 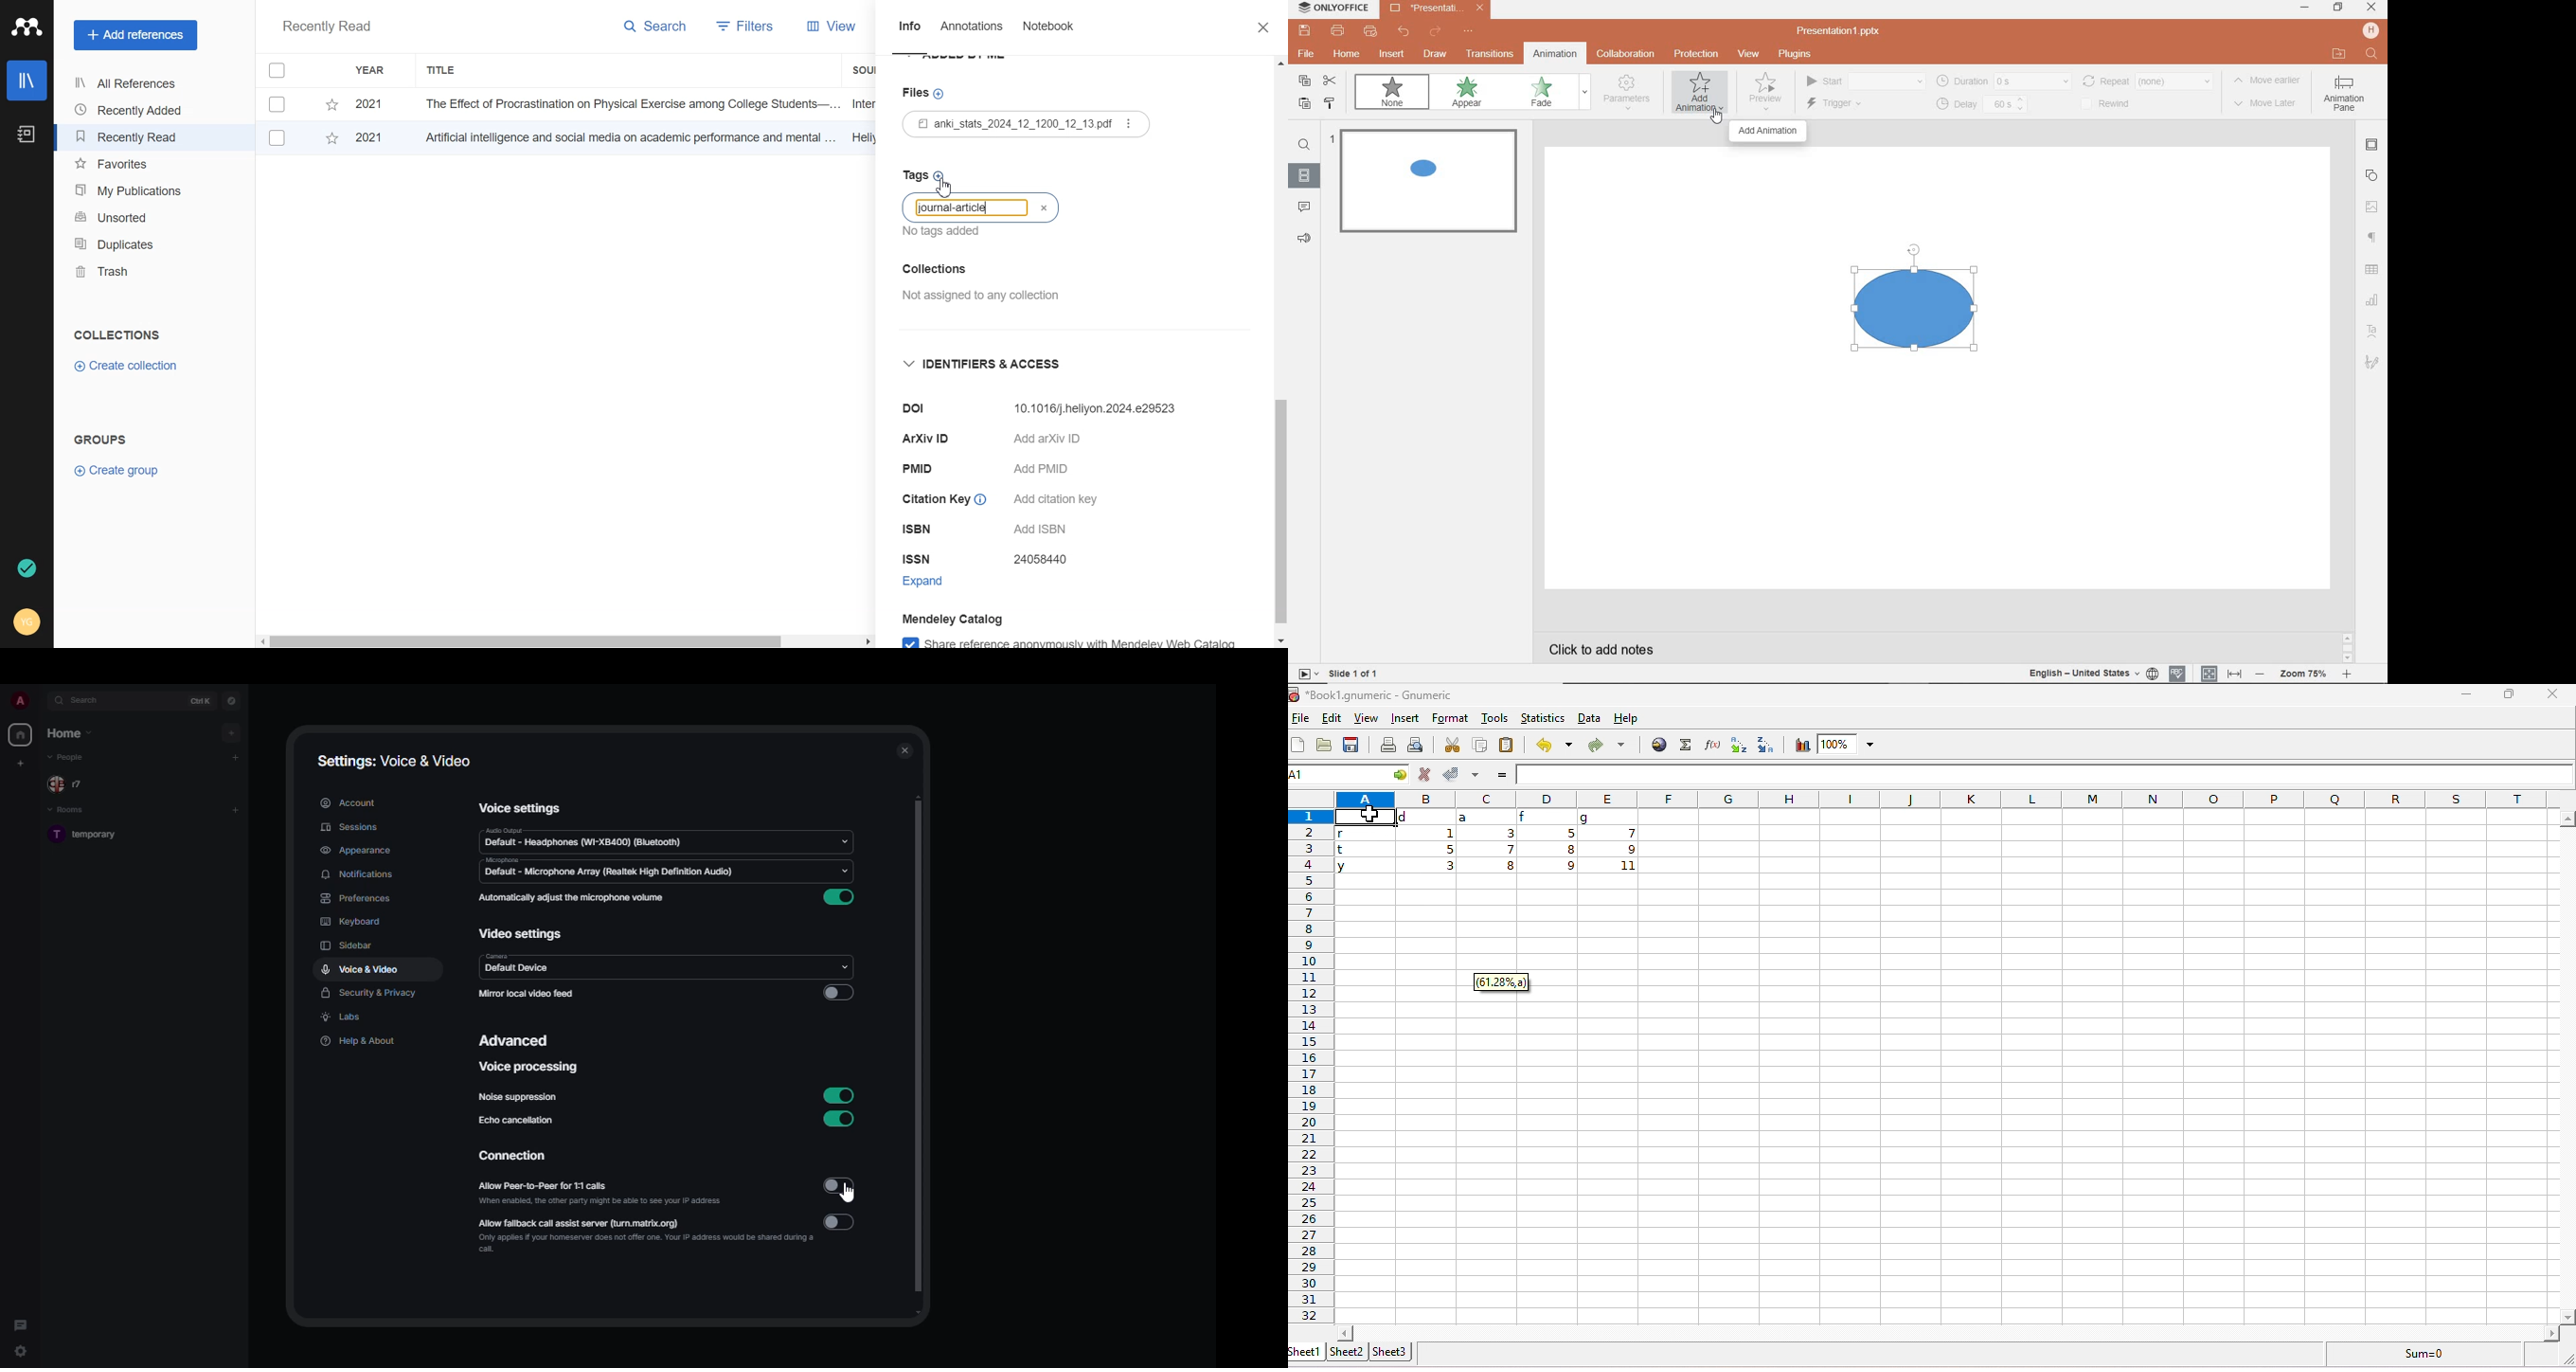 I want to click on cut, so click(x=1453, y=745).